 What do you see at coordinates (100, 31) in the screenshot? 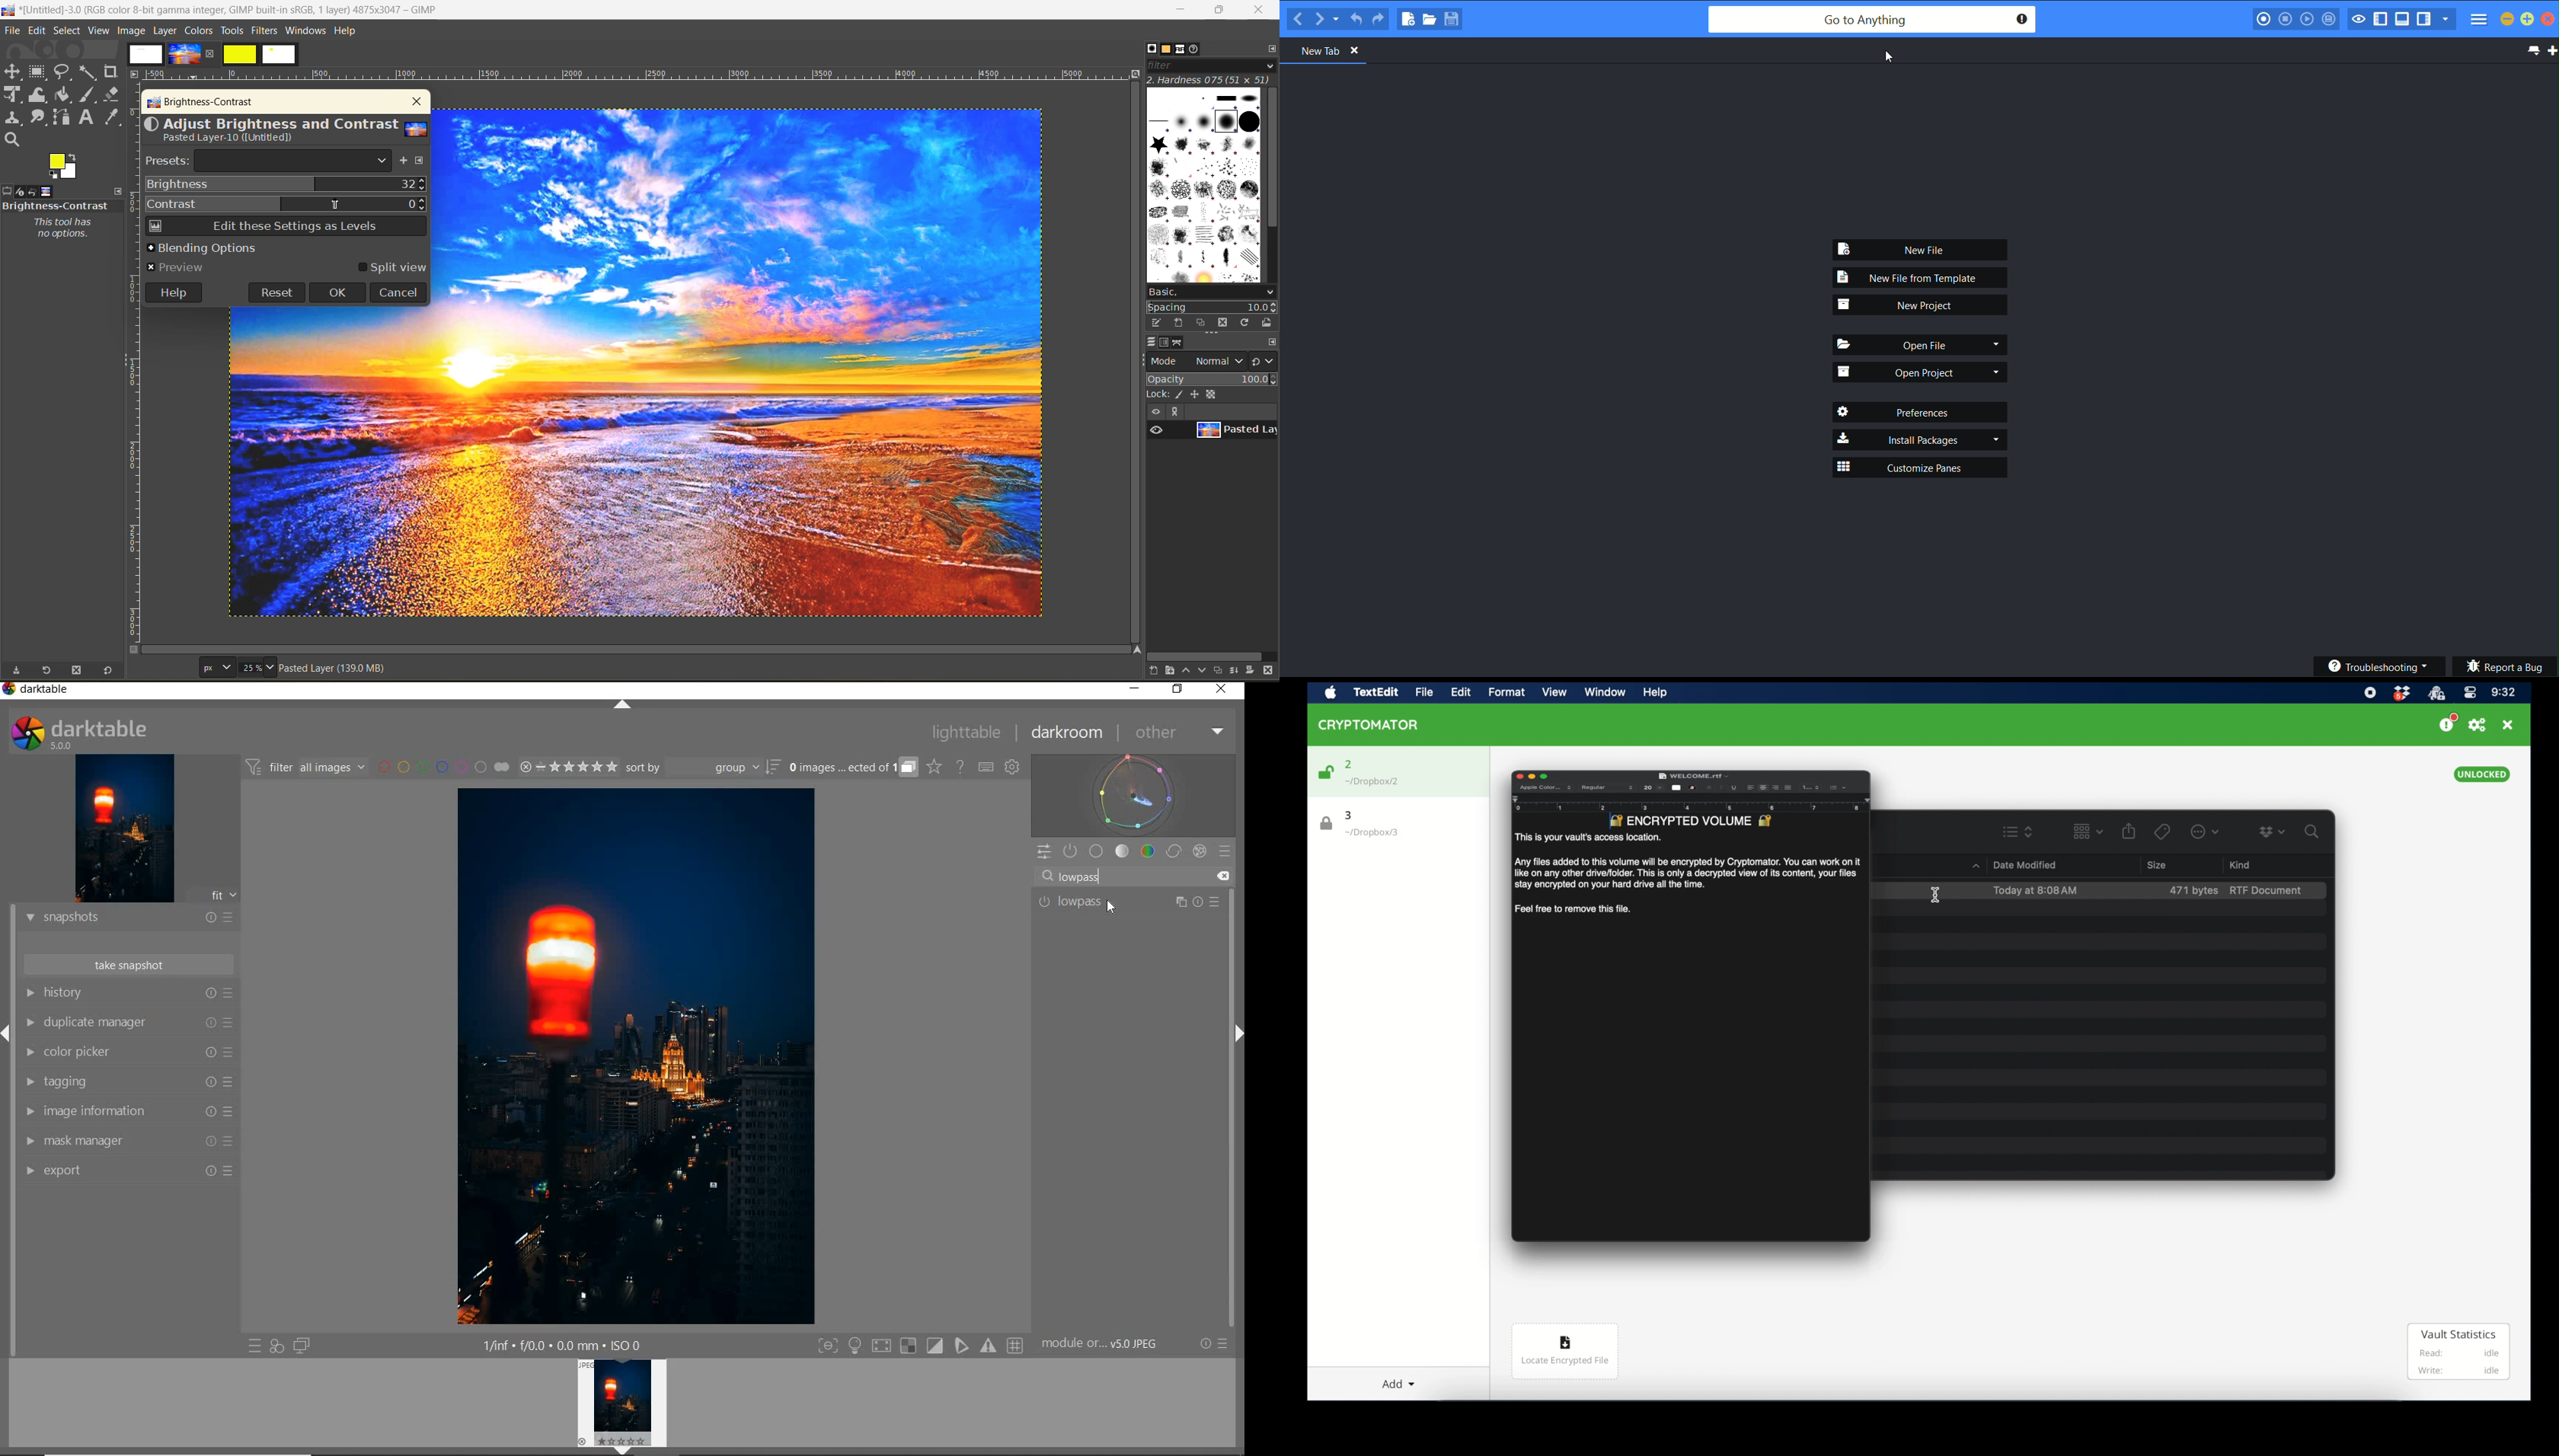
I see `view` at bounding box center [100, 31].